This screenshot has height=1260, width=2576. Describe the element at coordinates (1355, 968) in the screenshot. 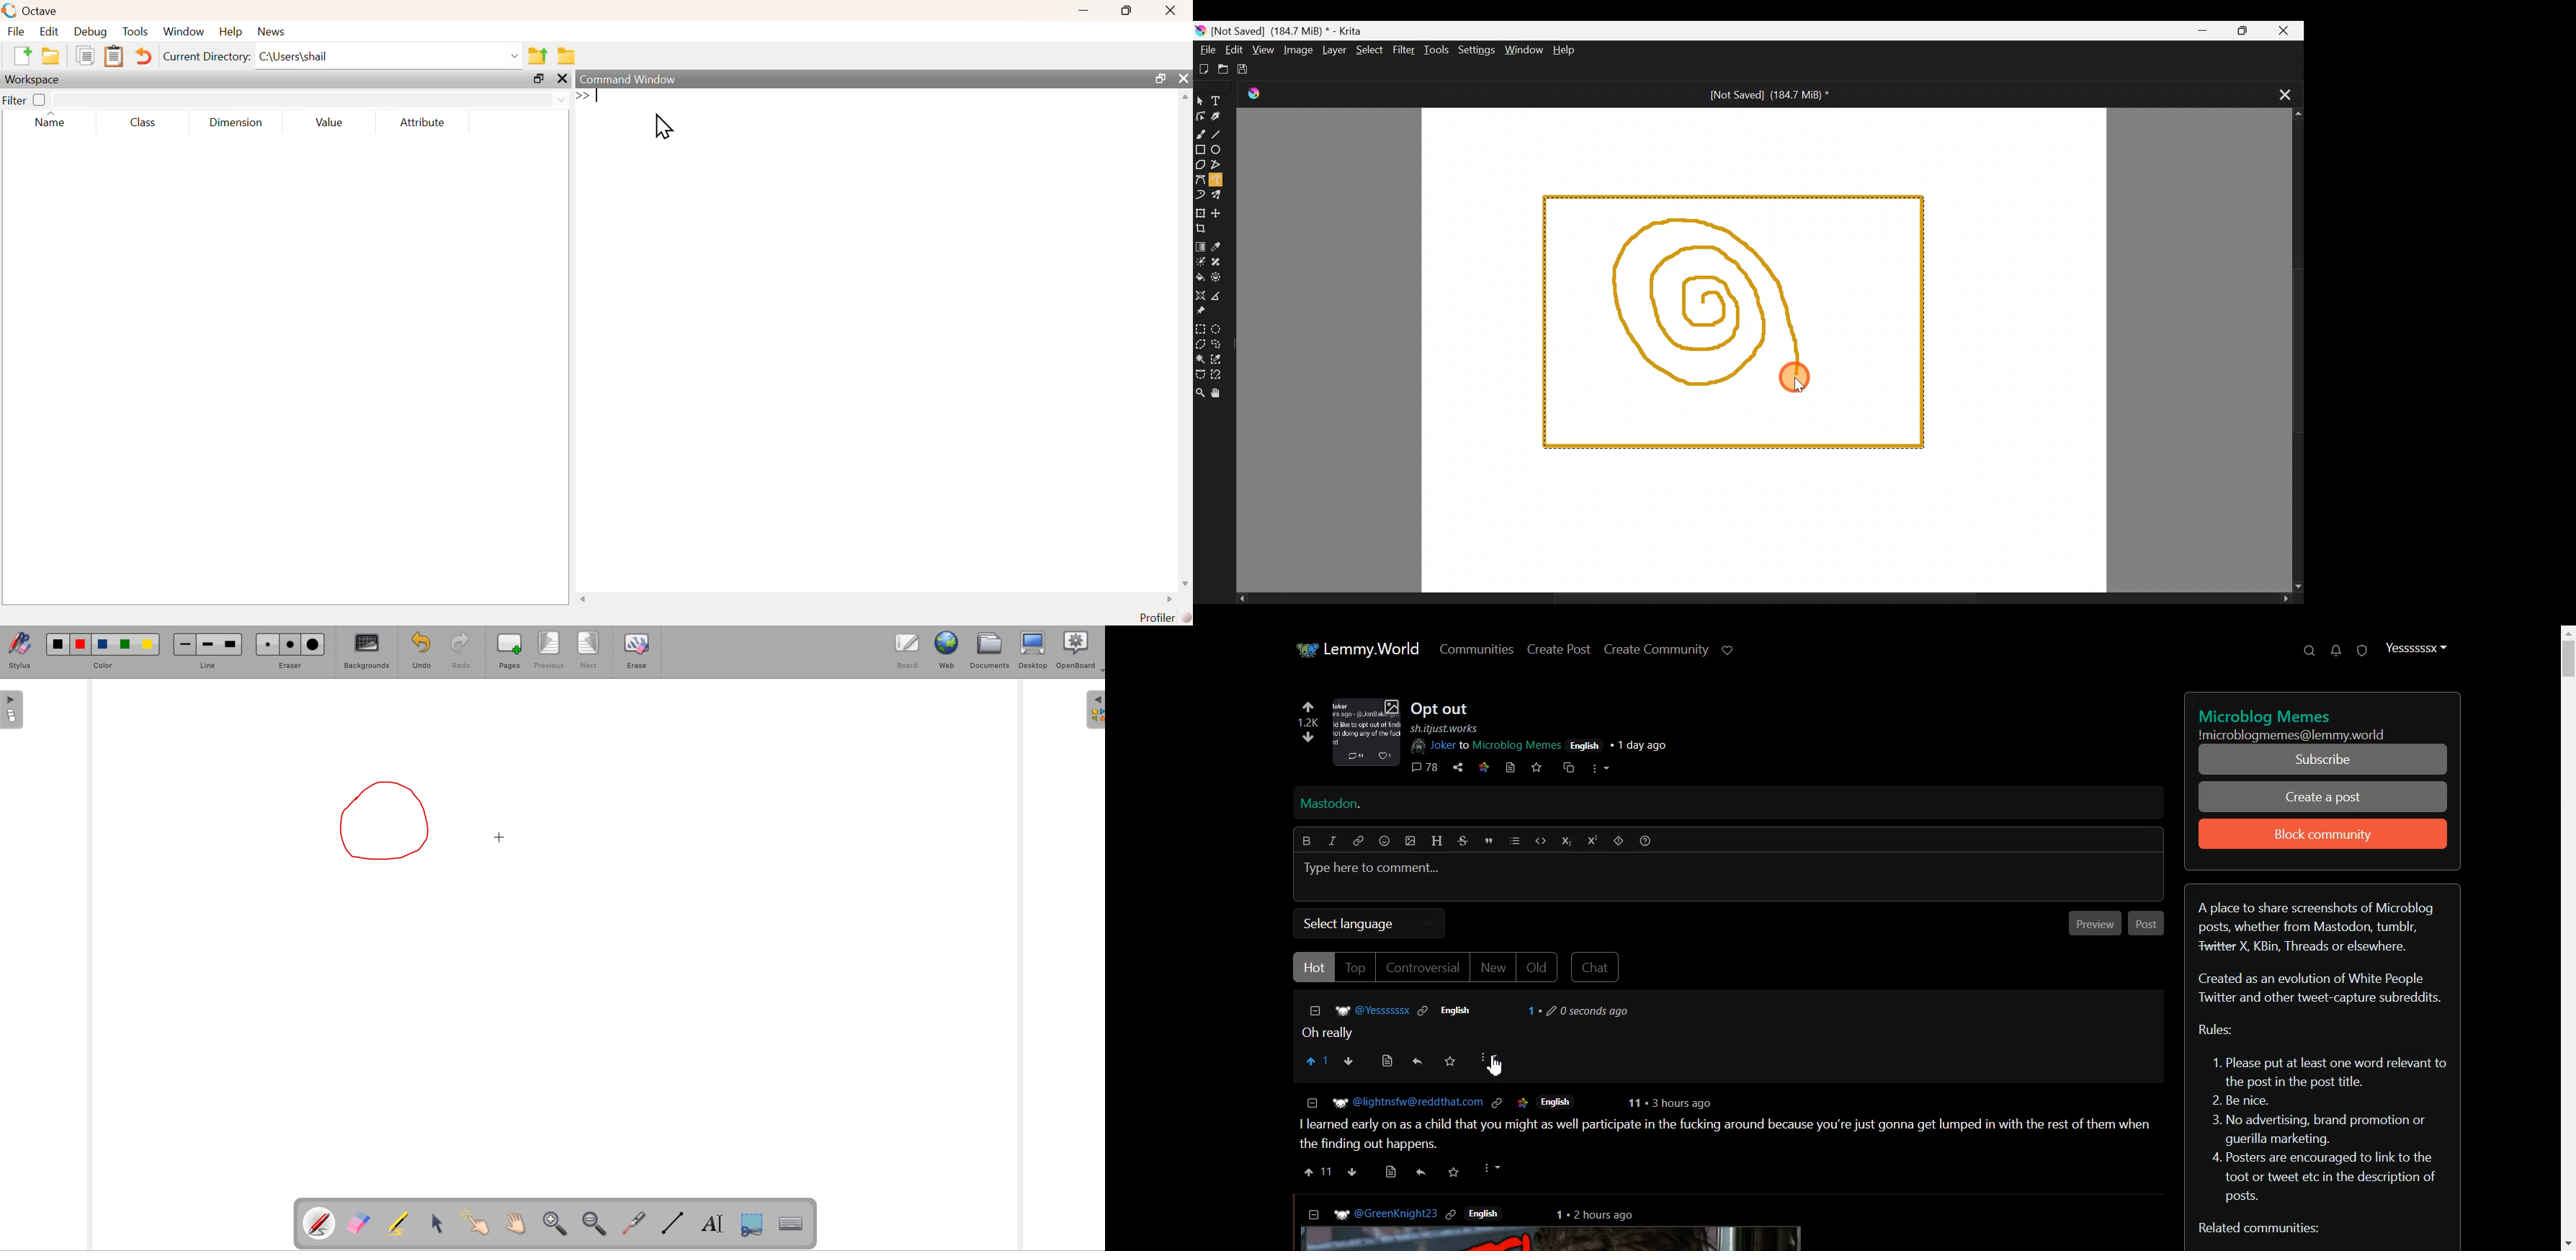

I see `Top` at that location.